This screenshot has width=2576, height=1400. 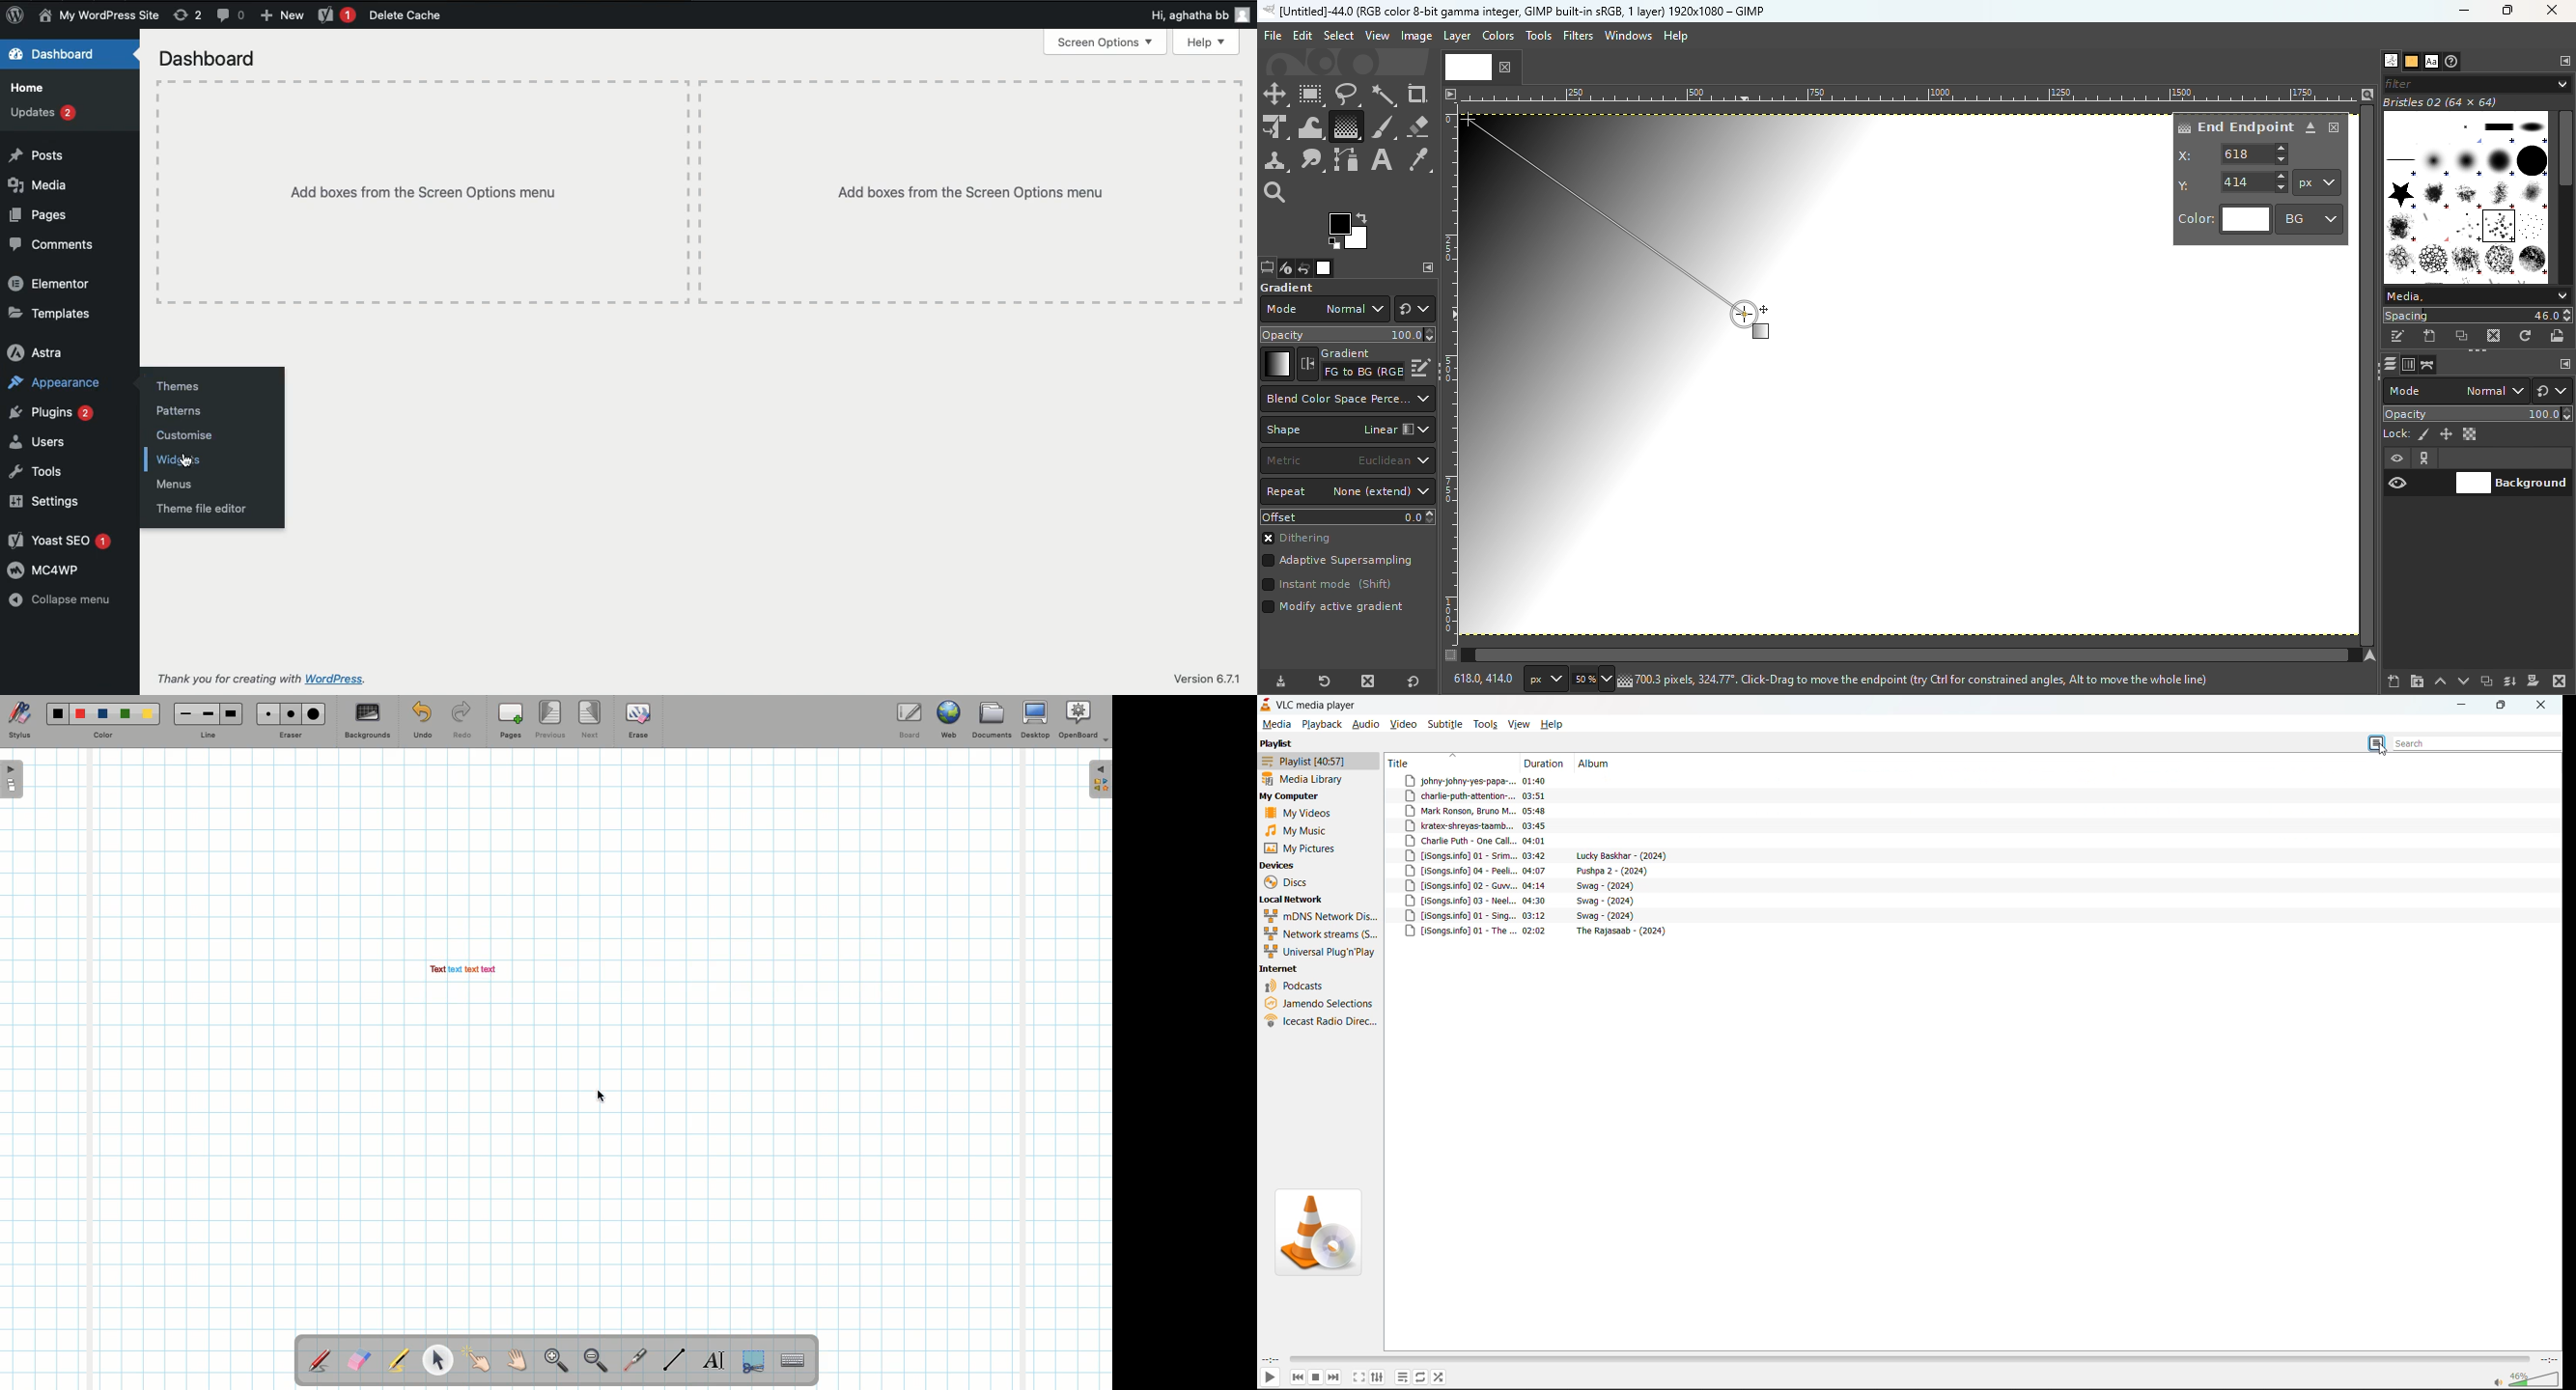 I want to click on album, so click(x=1594, y=764).